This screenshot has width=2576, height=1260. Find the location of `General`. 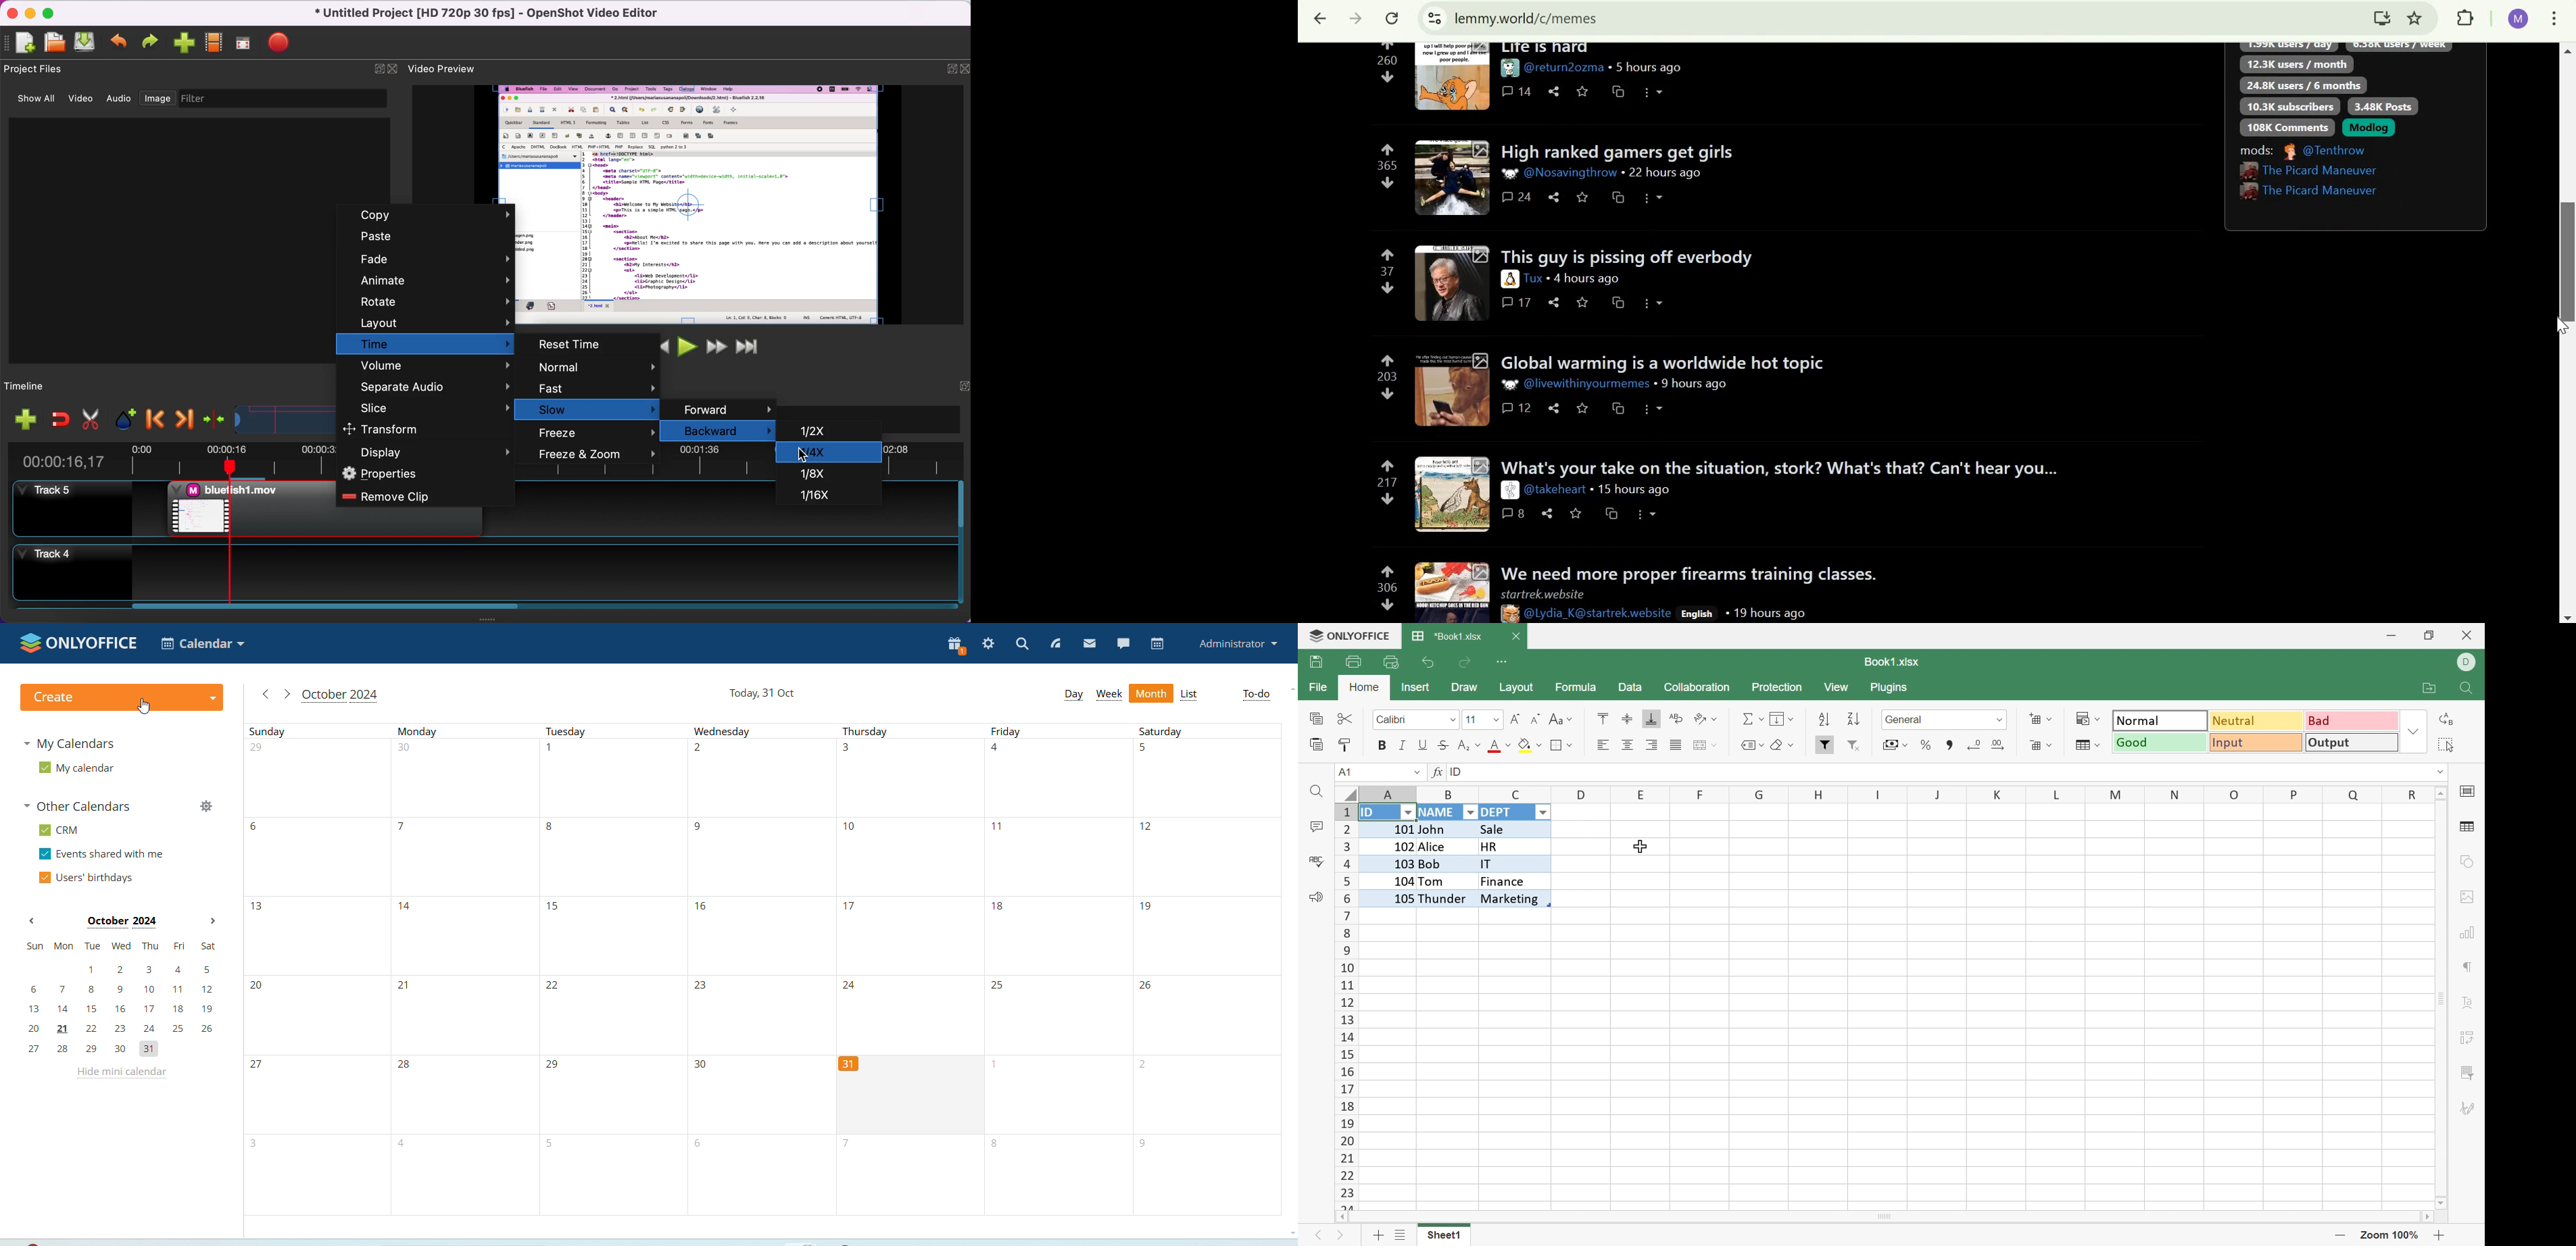

General is located at coordinates (1907, 719).